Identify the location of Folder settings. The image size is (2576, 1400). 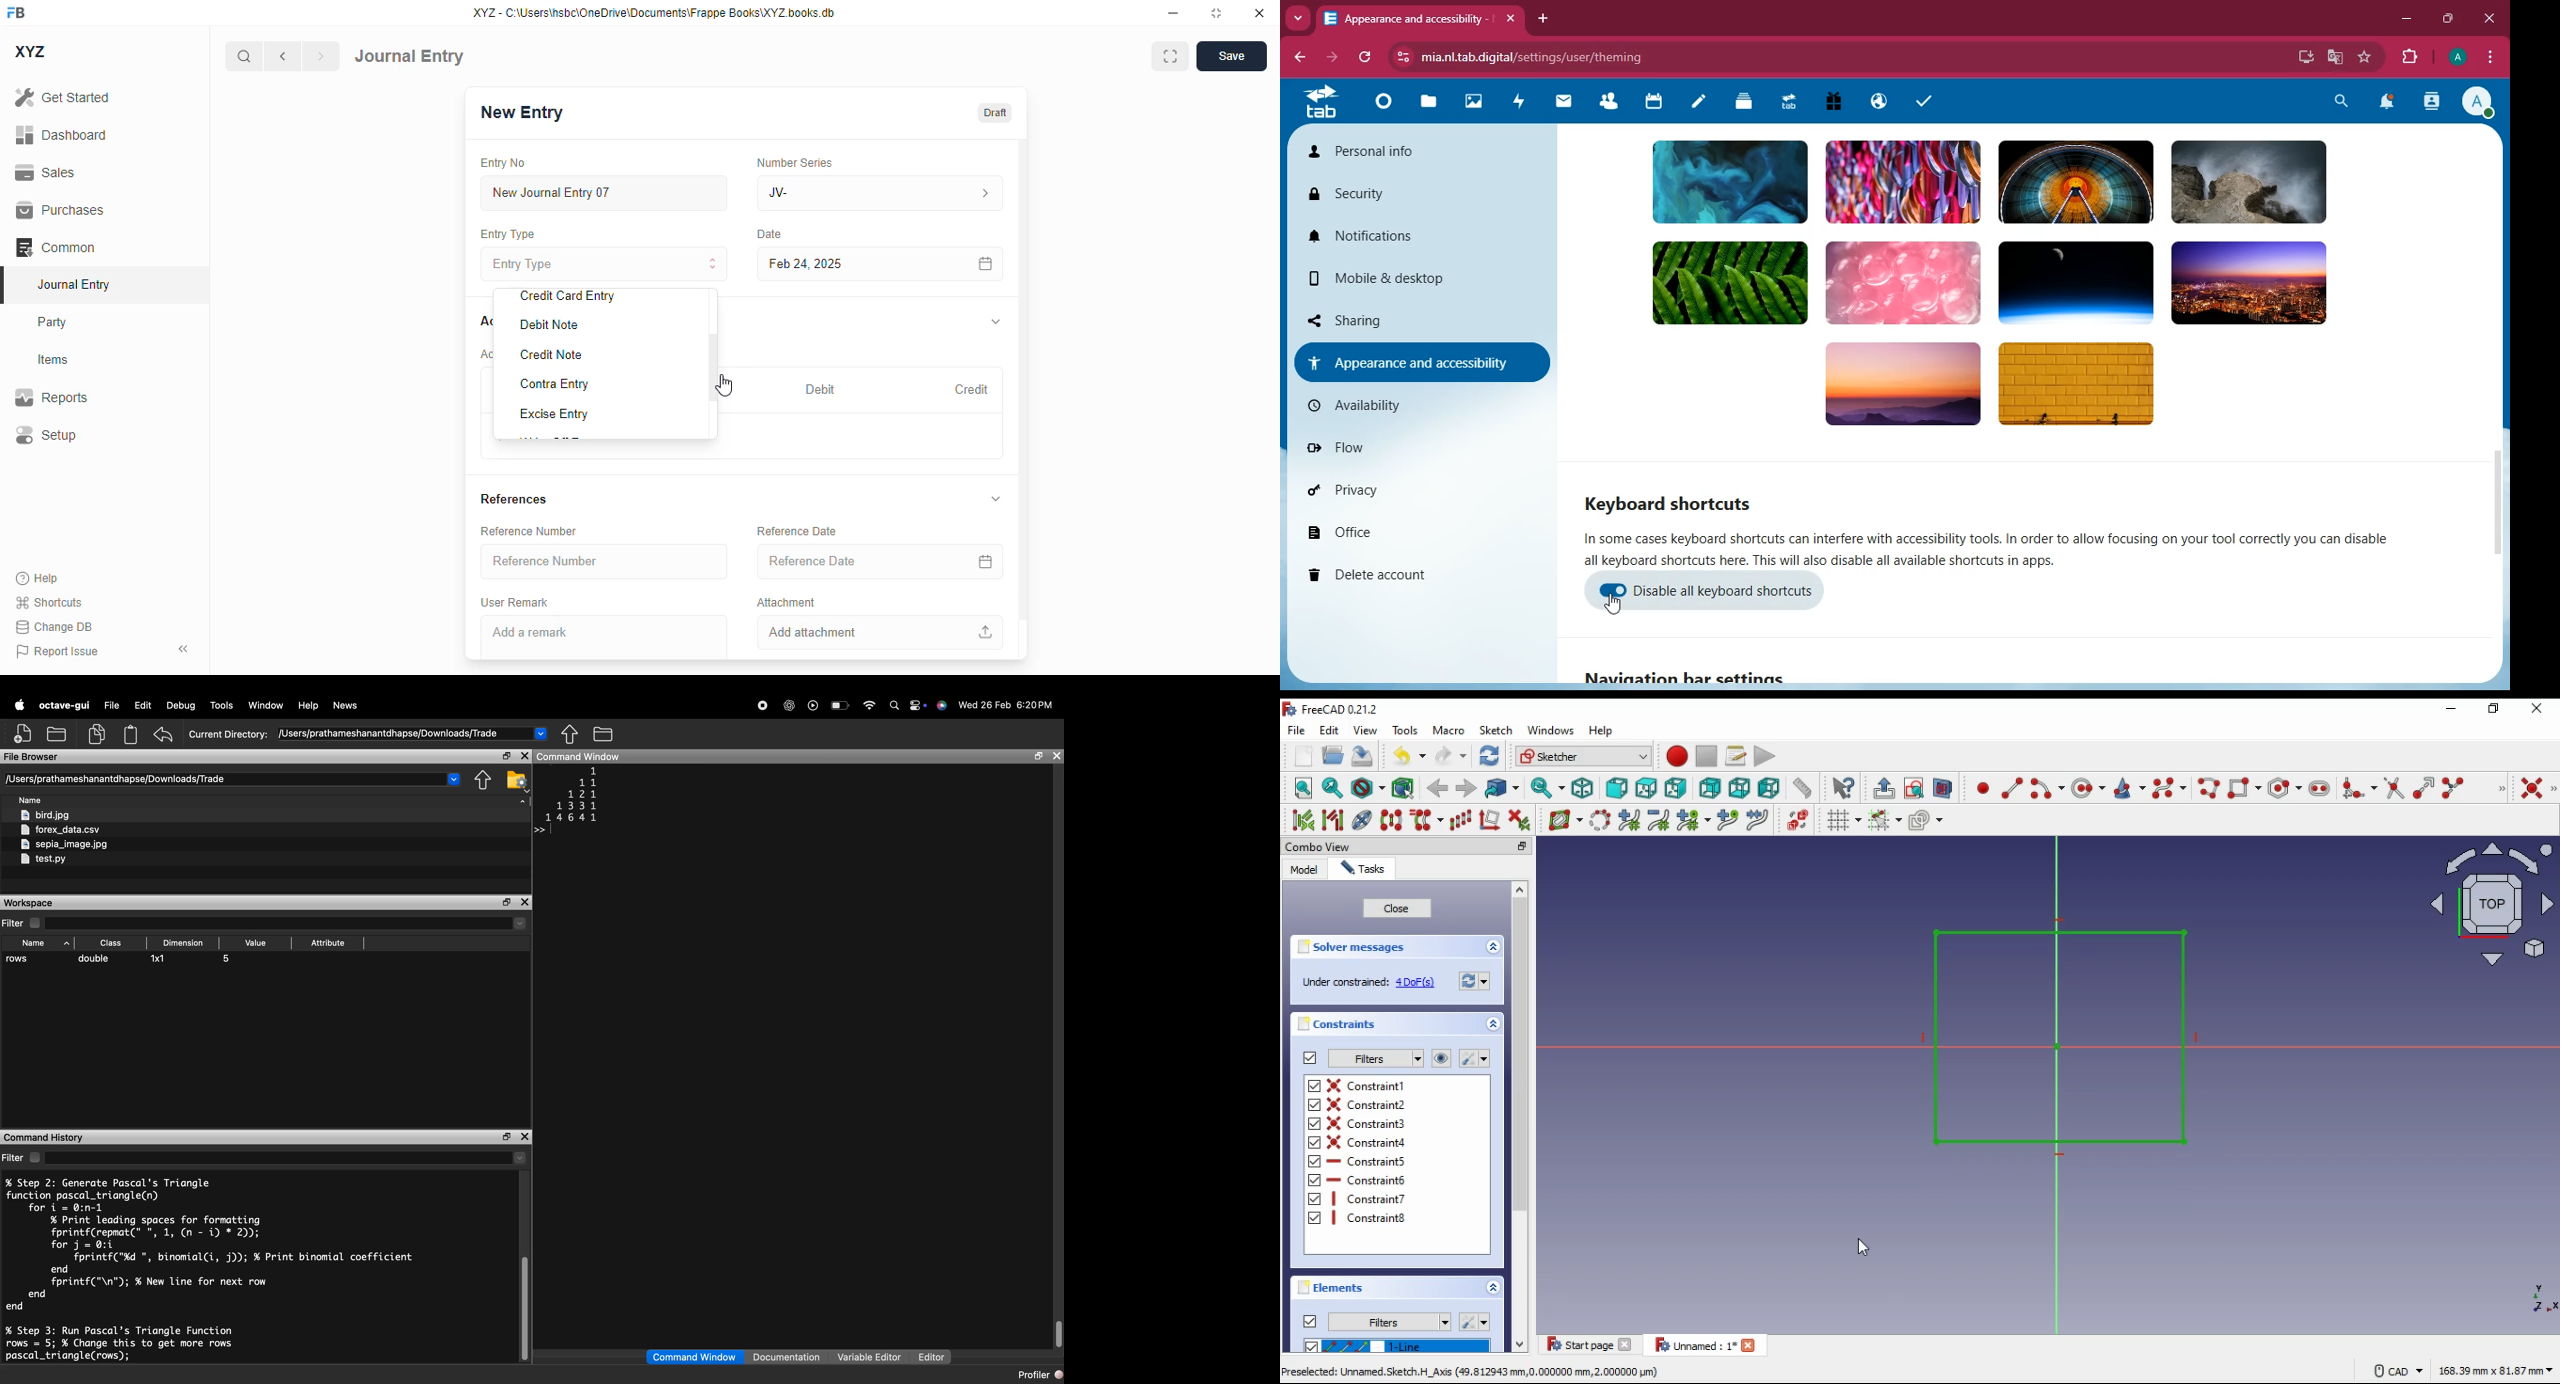
(516, 782).